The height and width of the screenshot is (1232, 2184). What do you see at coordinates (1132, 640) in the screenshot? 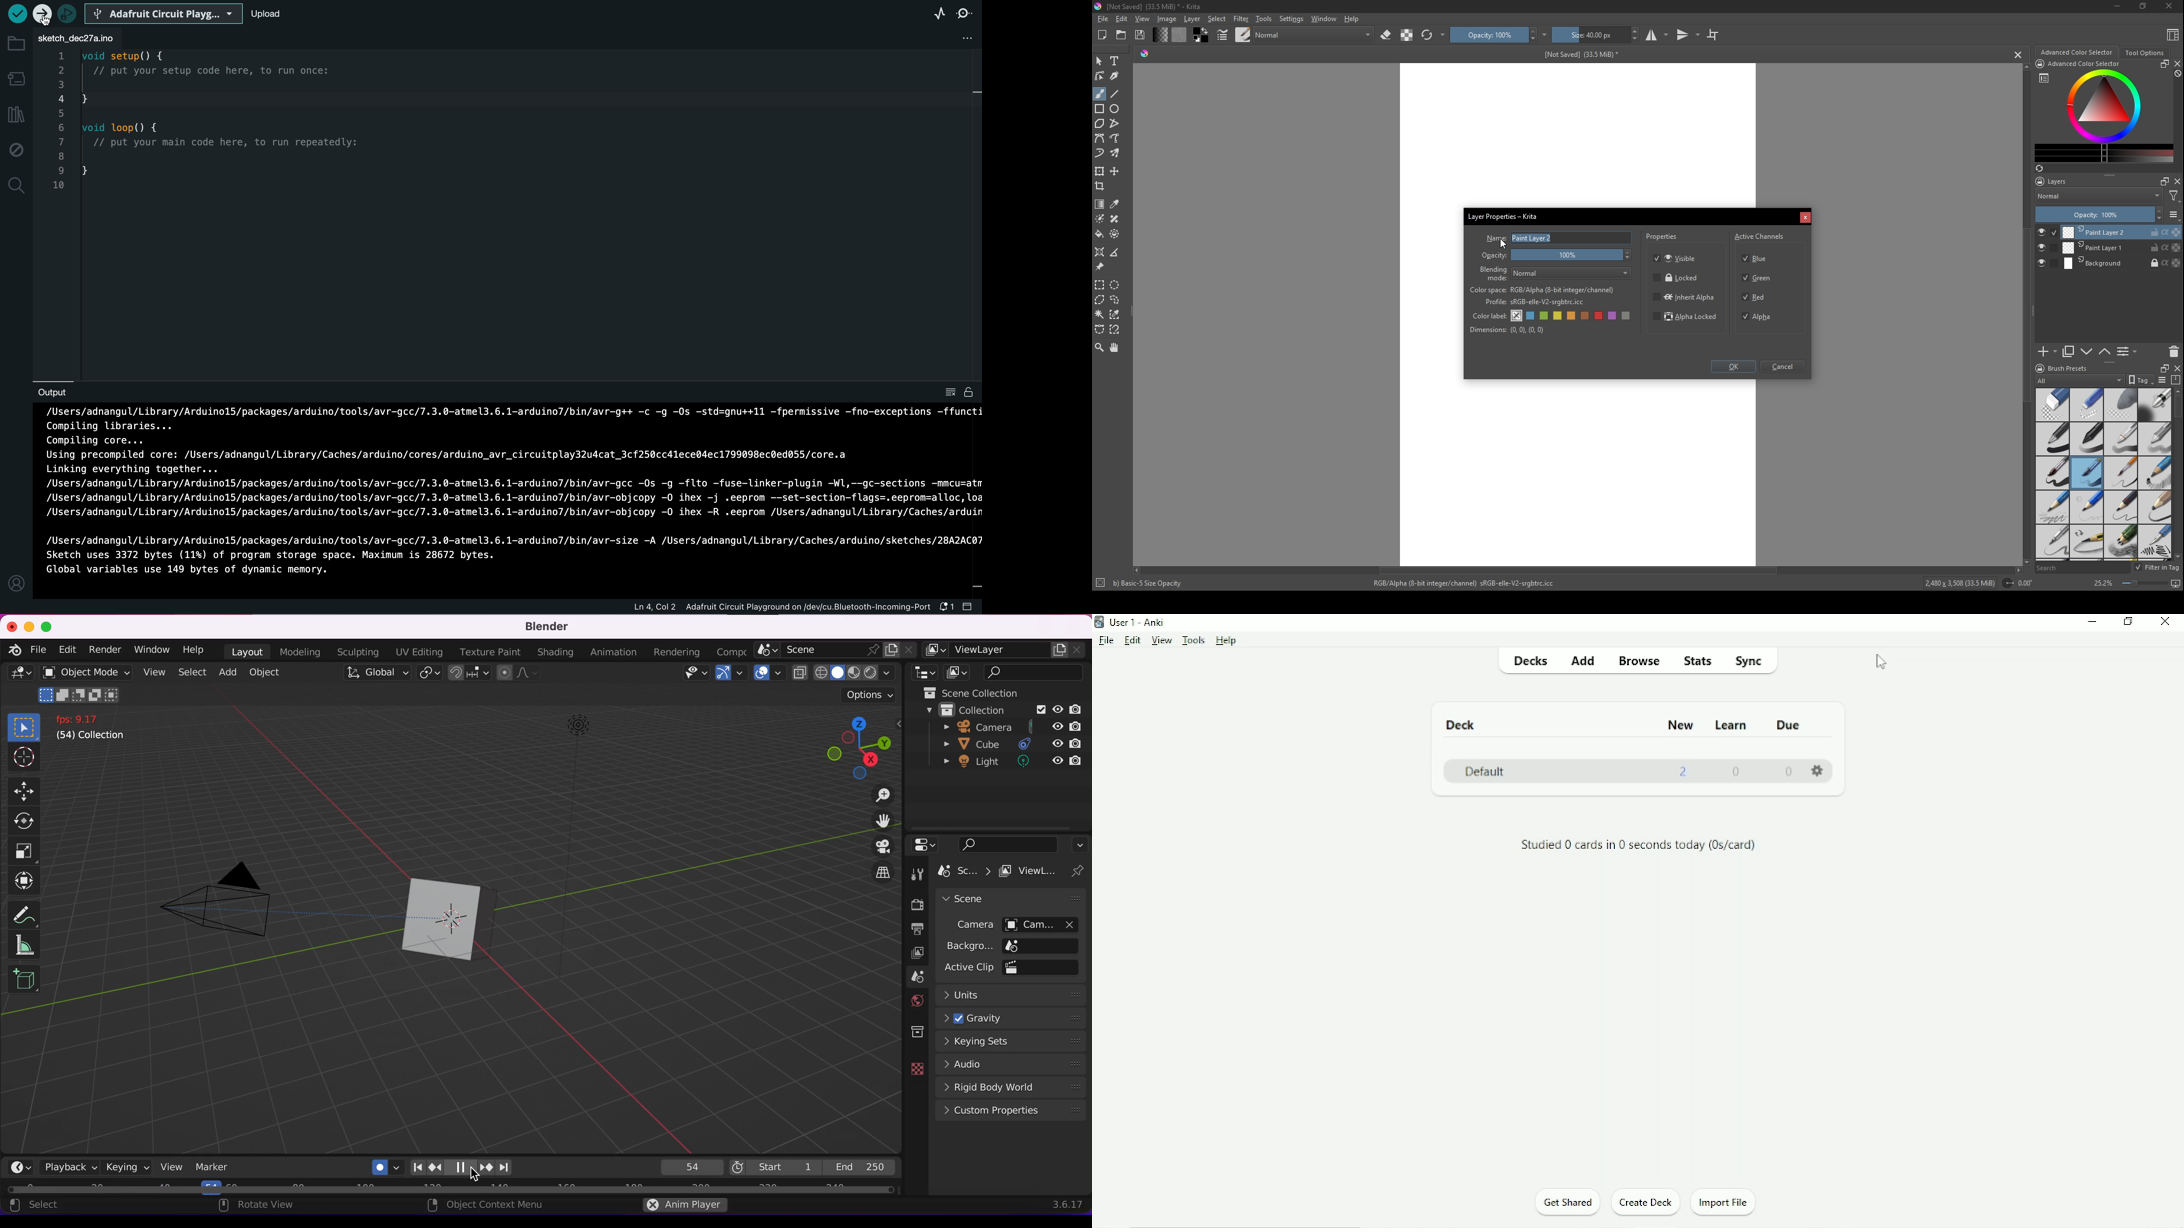
I see `Edit` at bounding box center [1132, 640].